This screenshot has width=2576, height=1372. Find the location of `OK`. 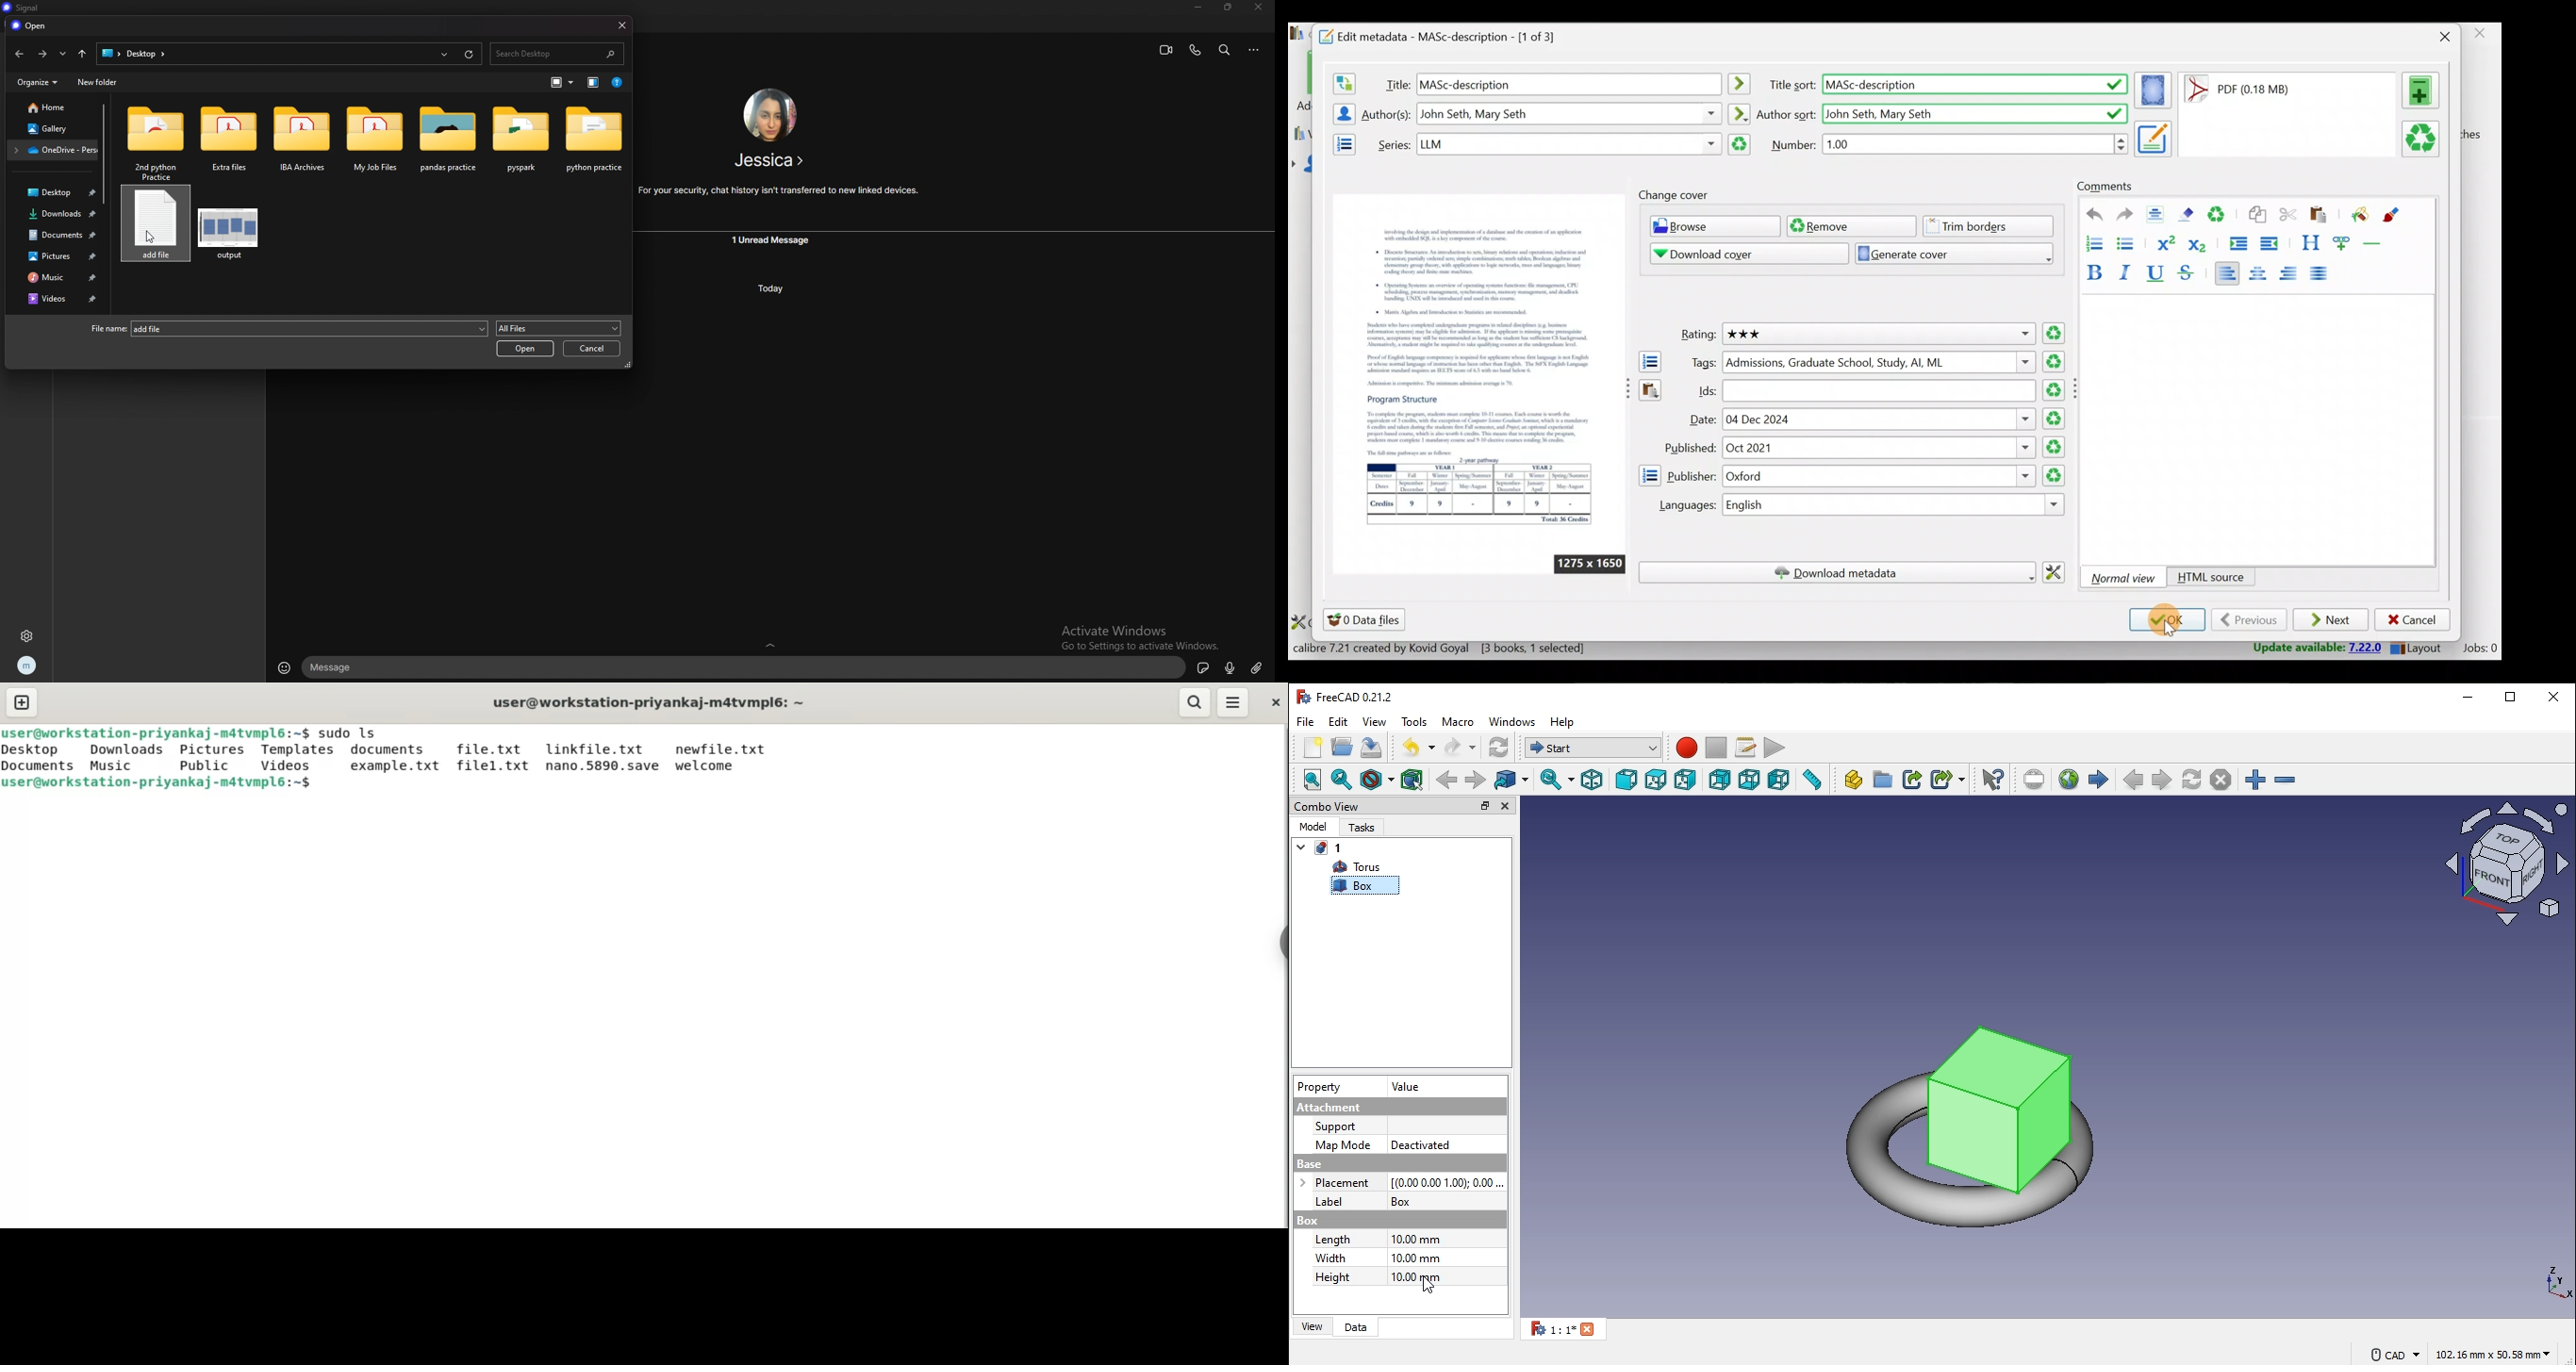

OK is located at coordinates (2165, 621).